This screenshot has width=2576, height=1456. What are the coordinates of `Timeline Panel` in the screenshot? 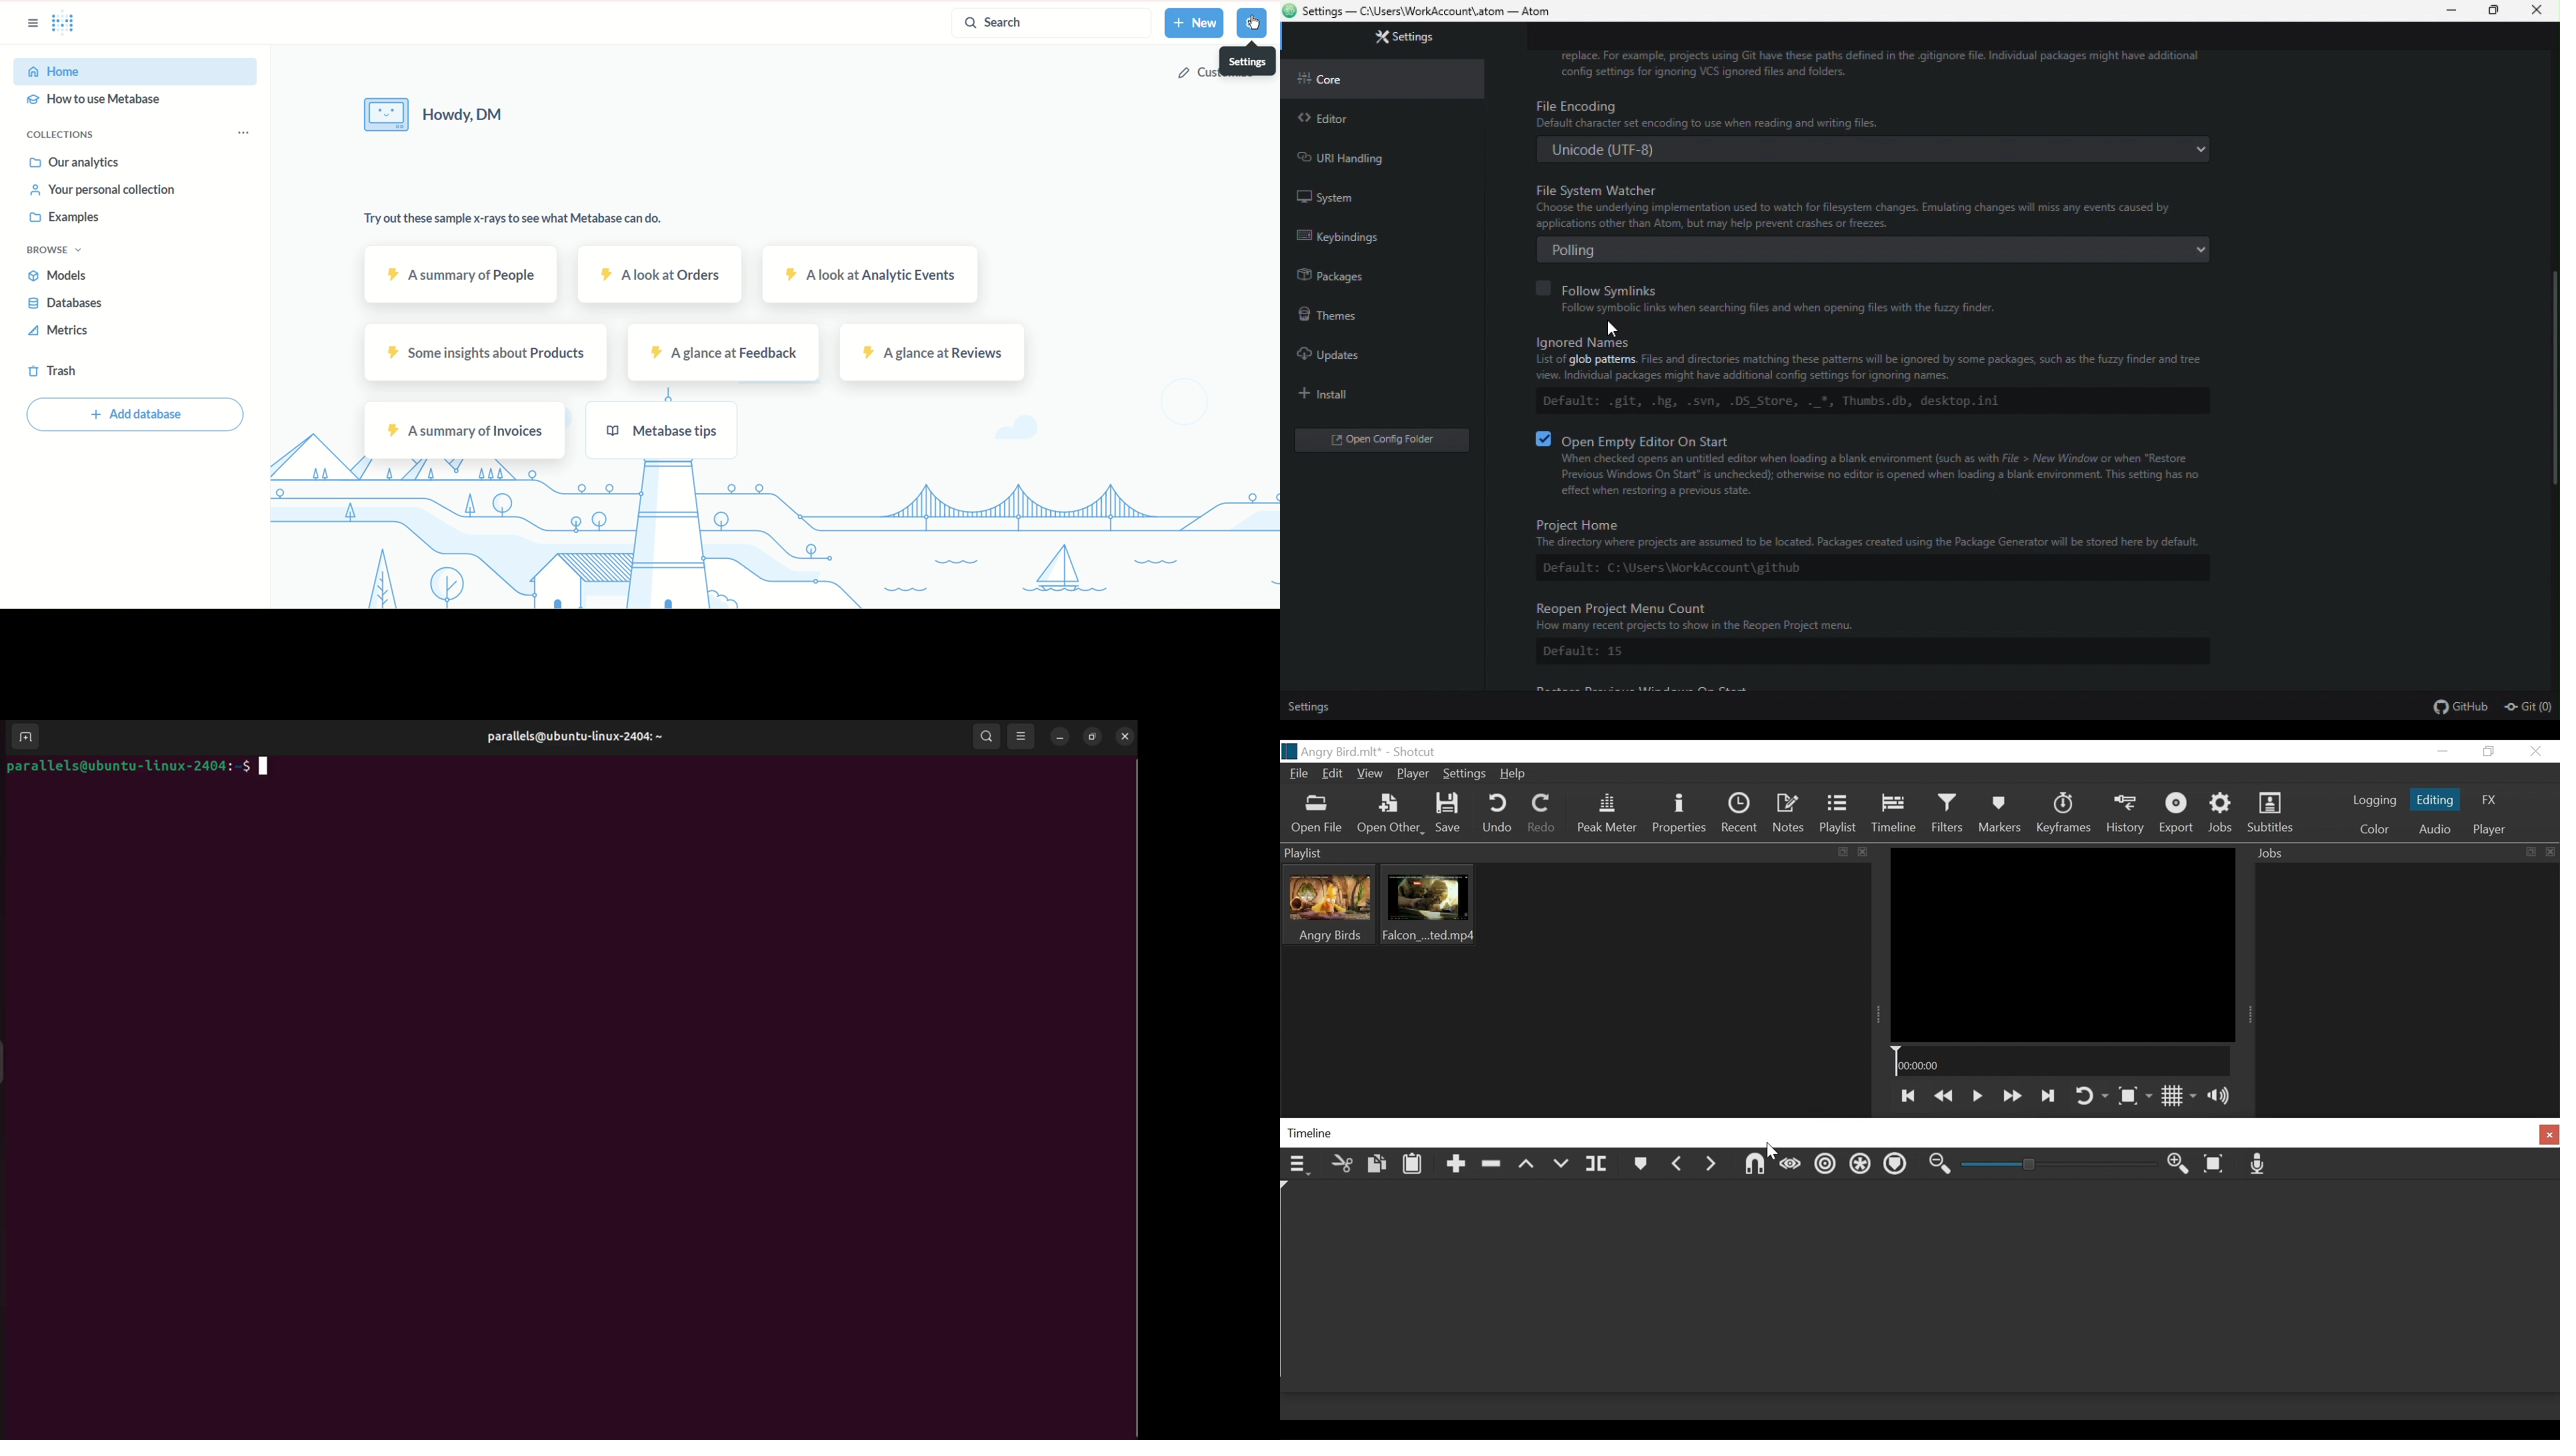 It's located at (1920, 1133).